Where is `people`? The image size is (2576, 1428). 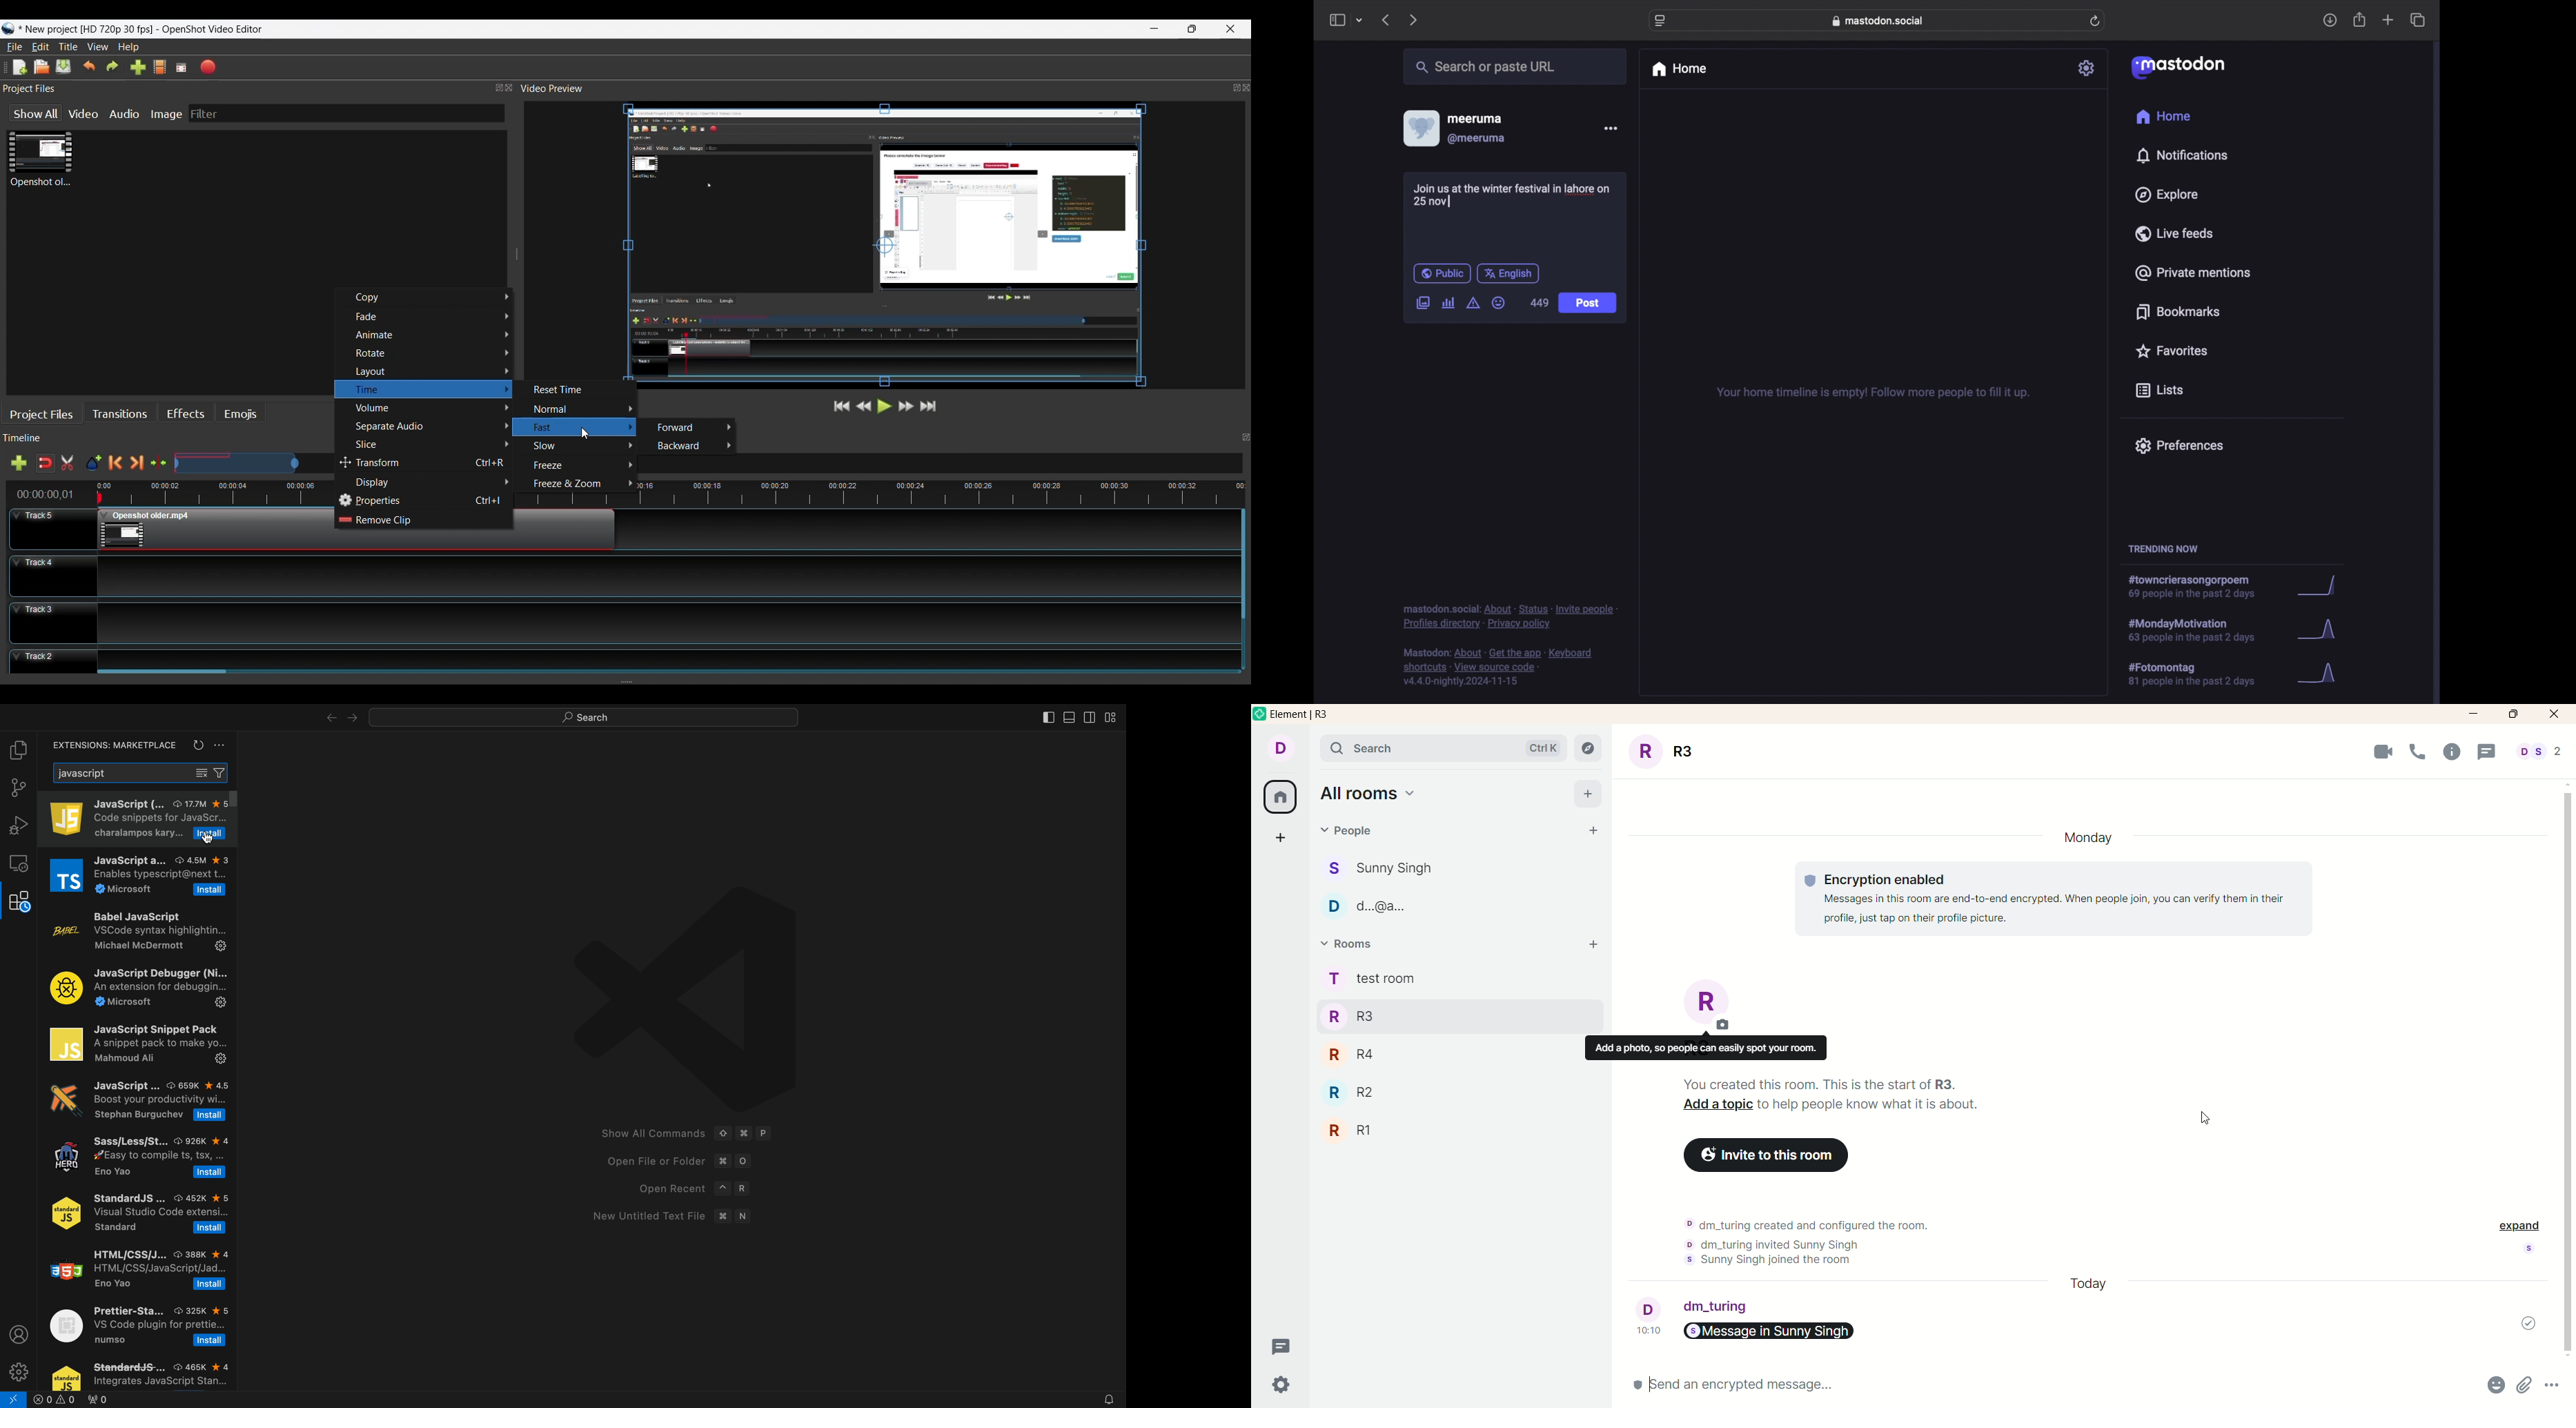
people is located at coordinates (1350, 830).